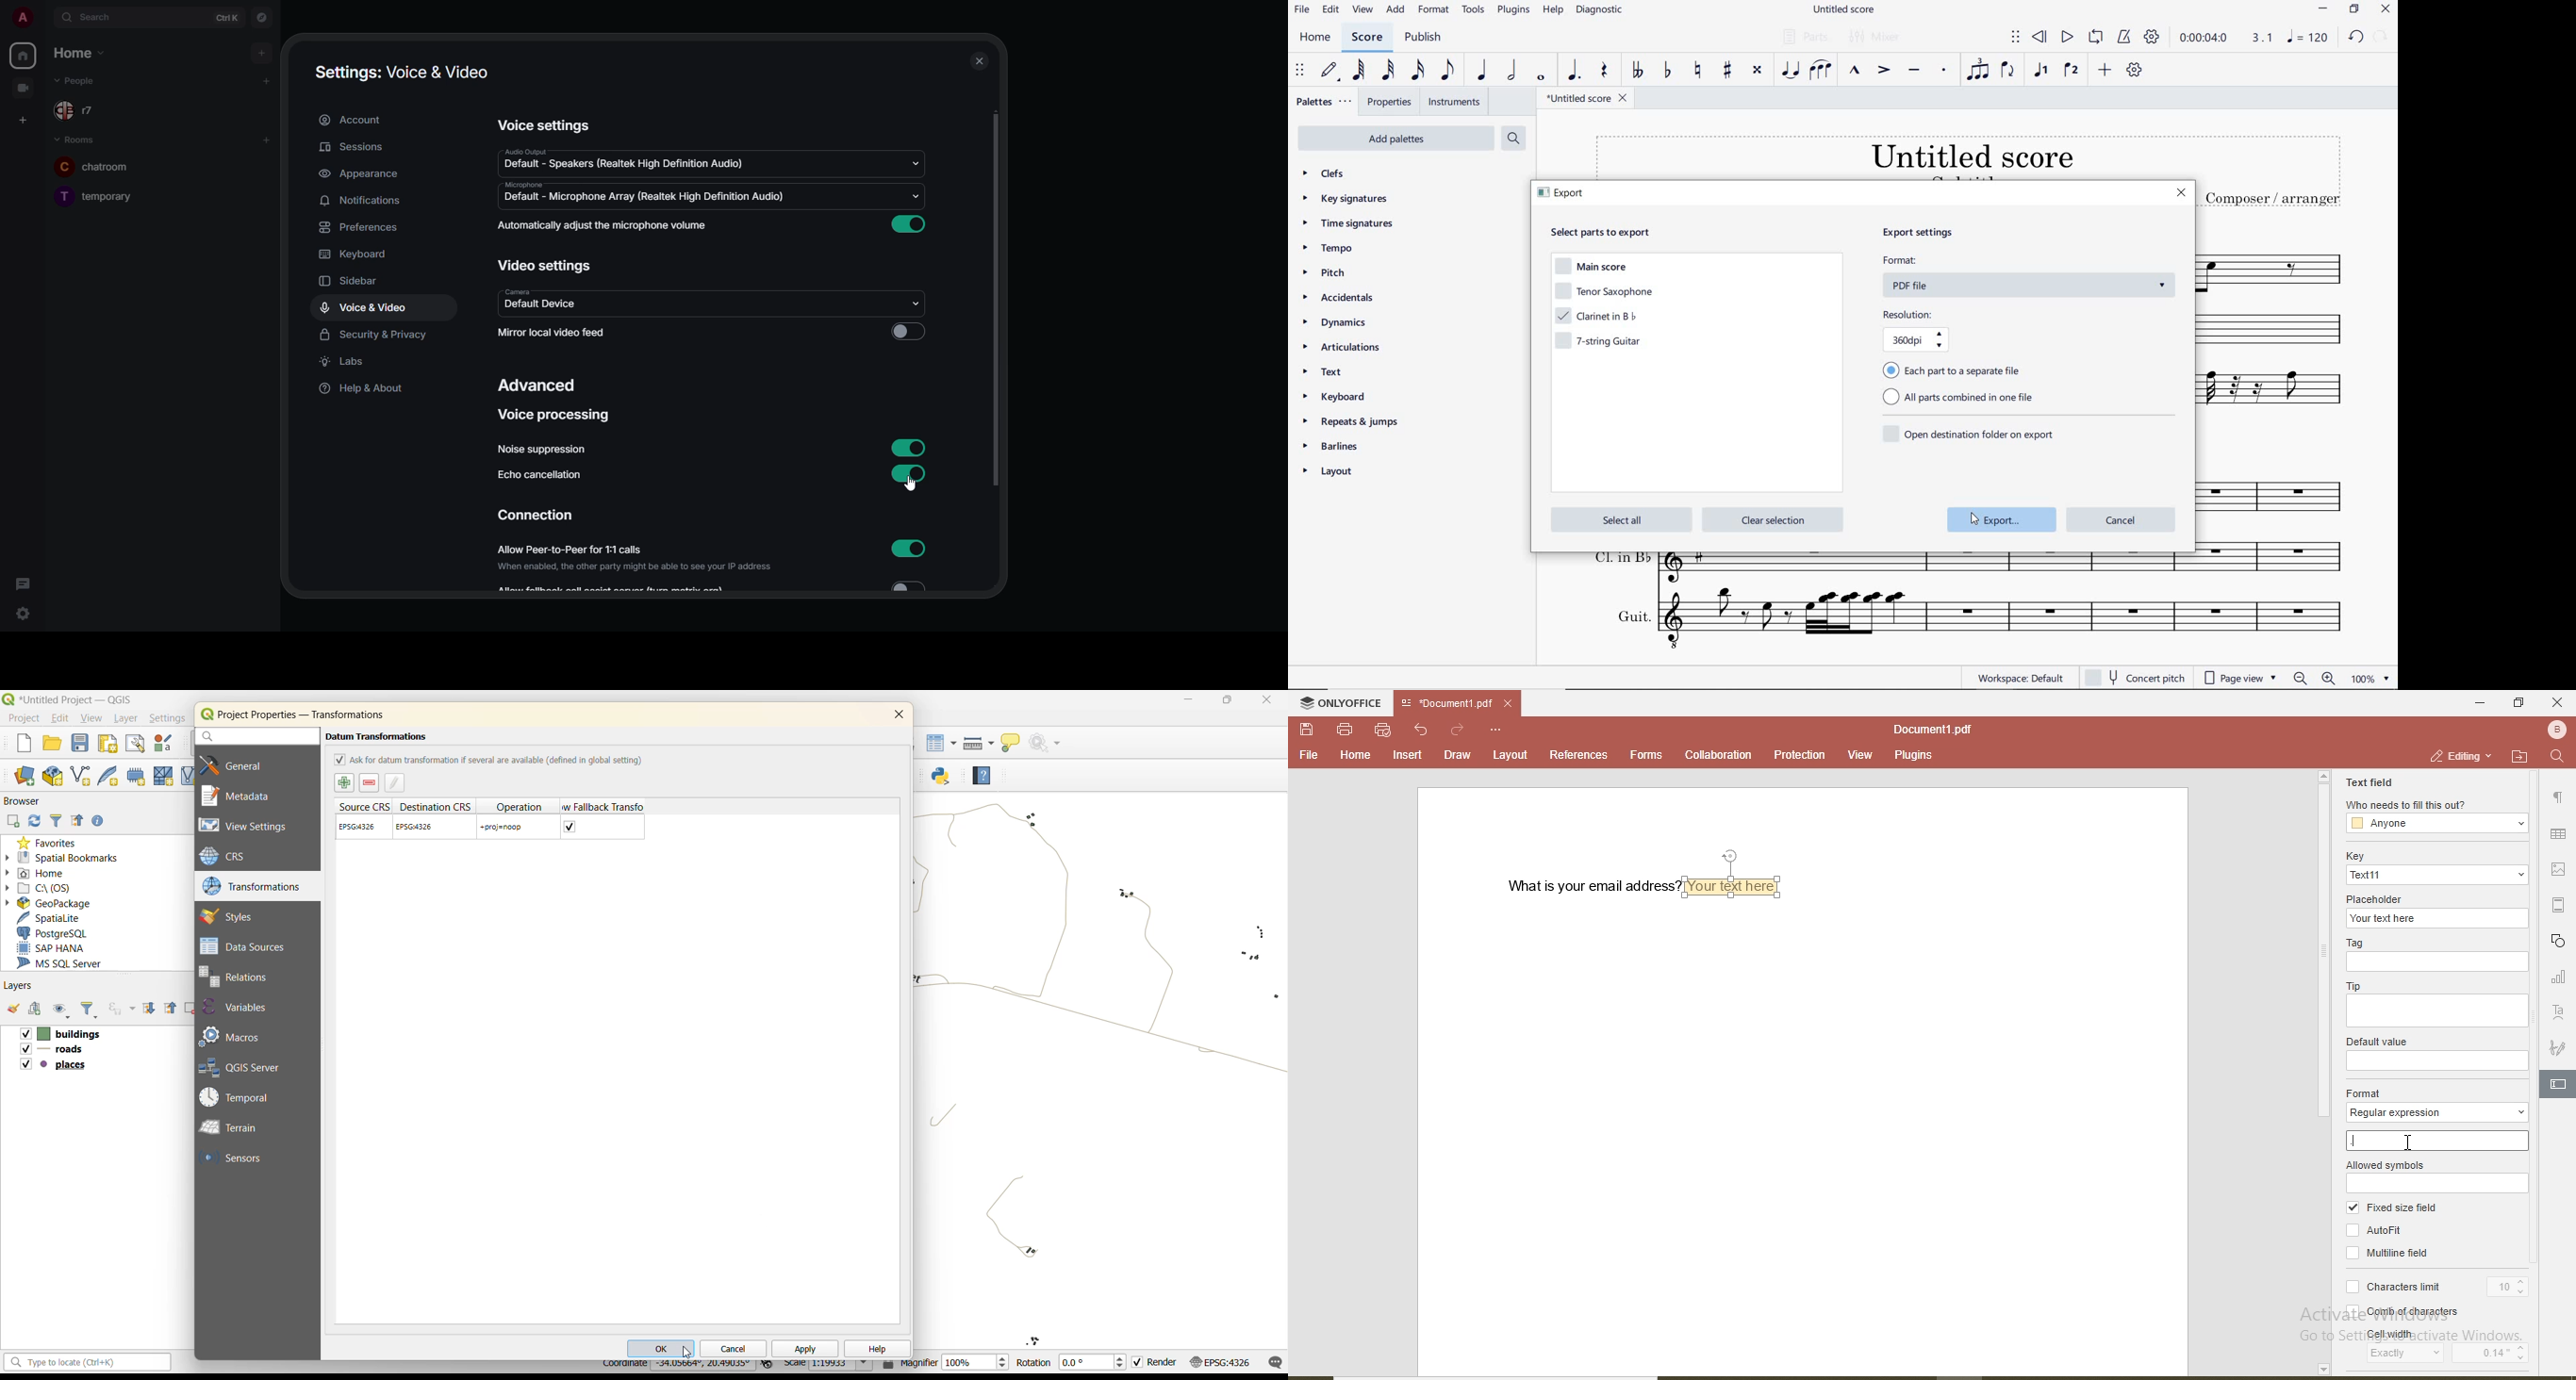  I want to click on PALETTES, so click(1324, 102).